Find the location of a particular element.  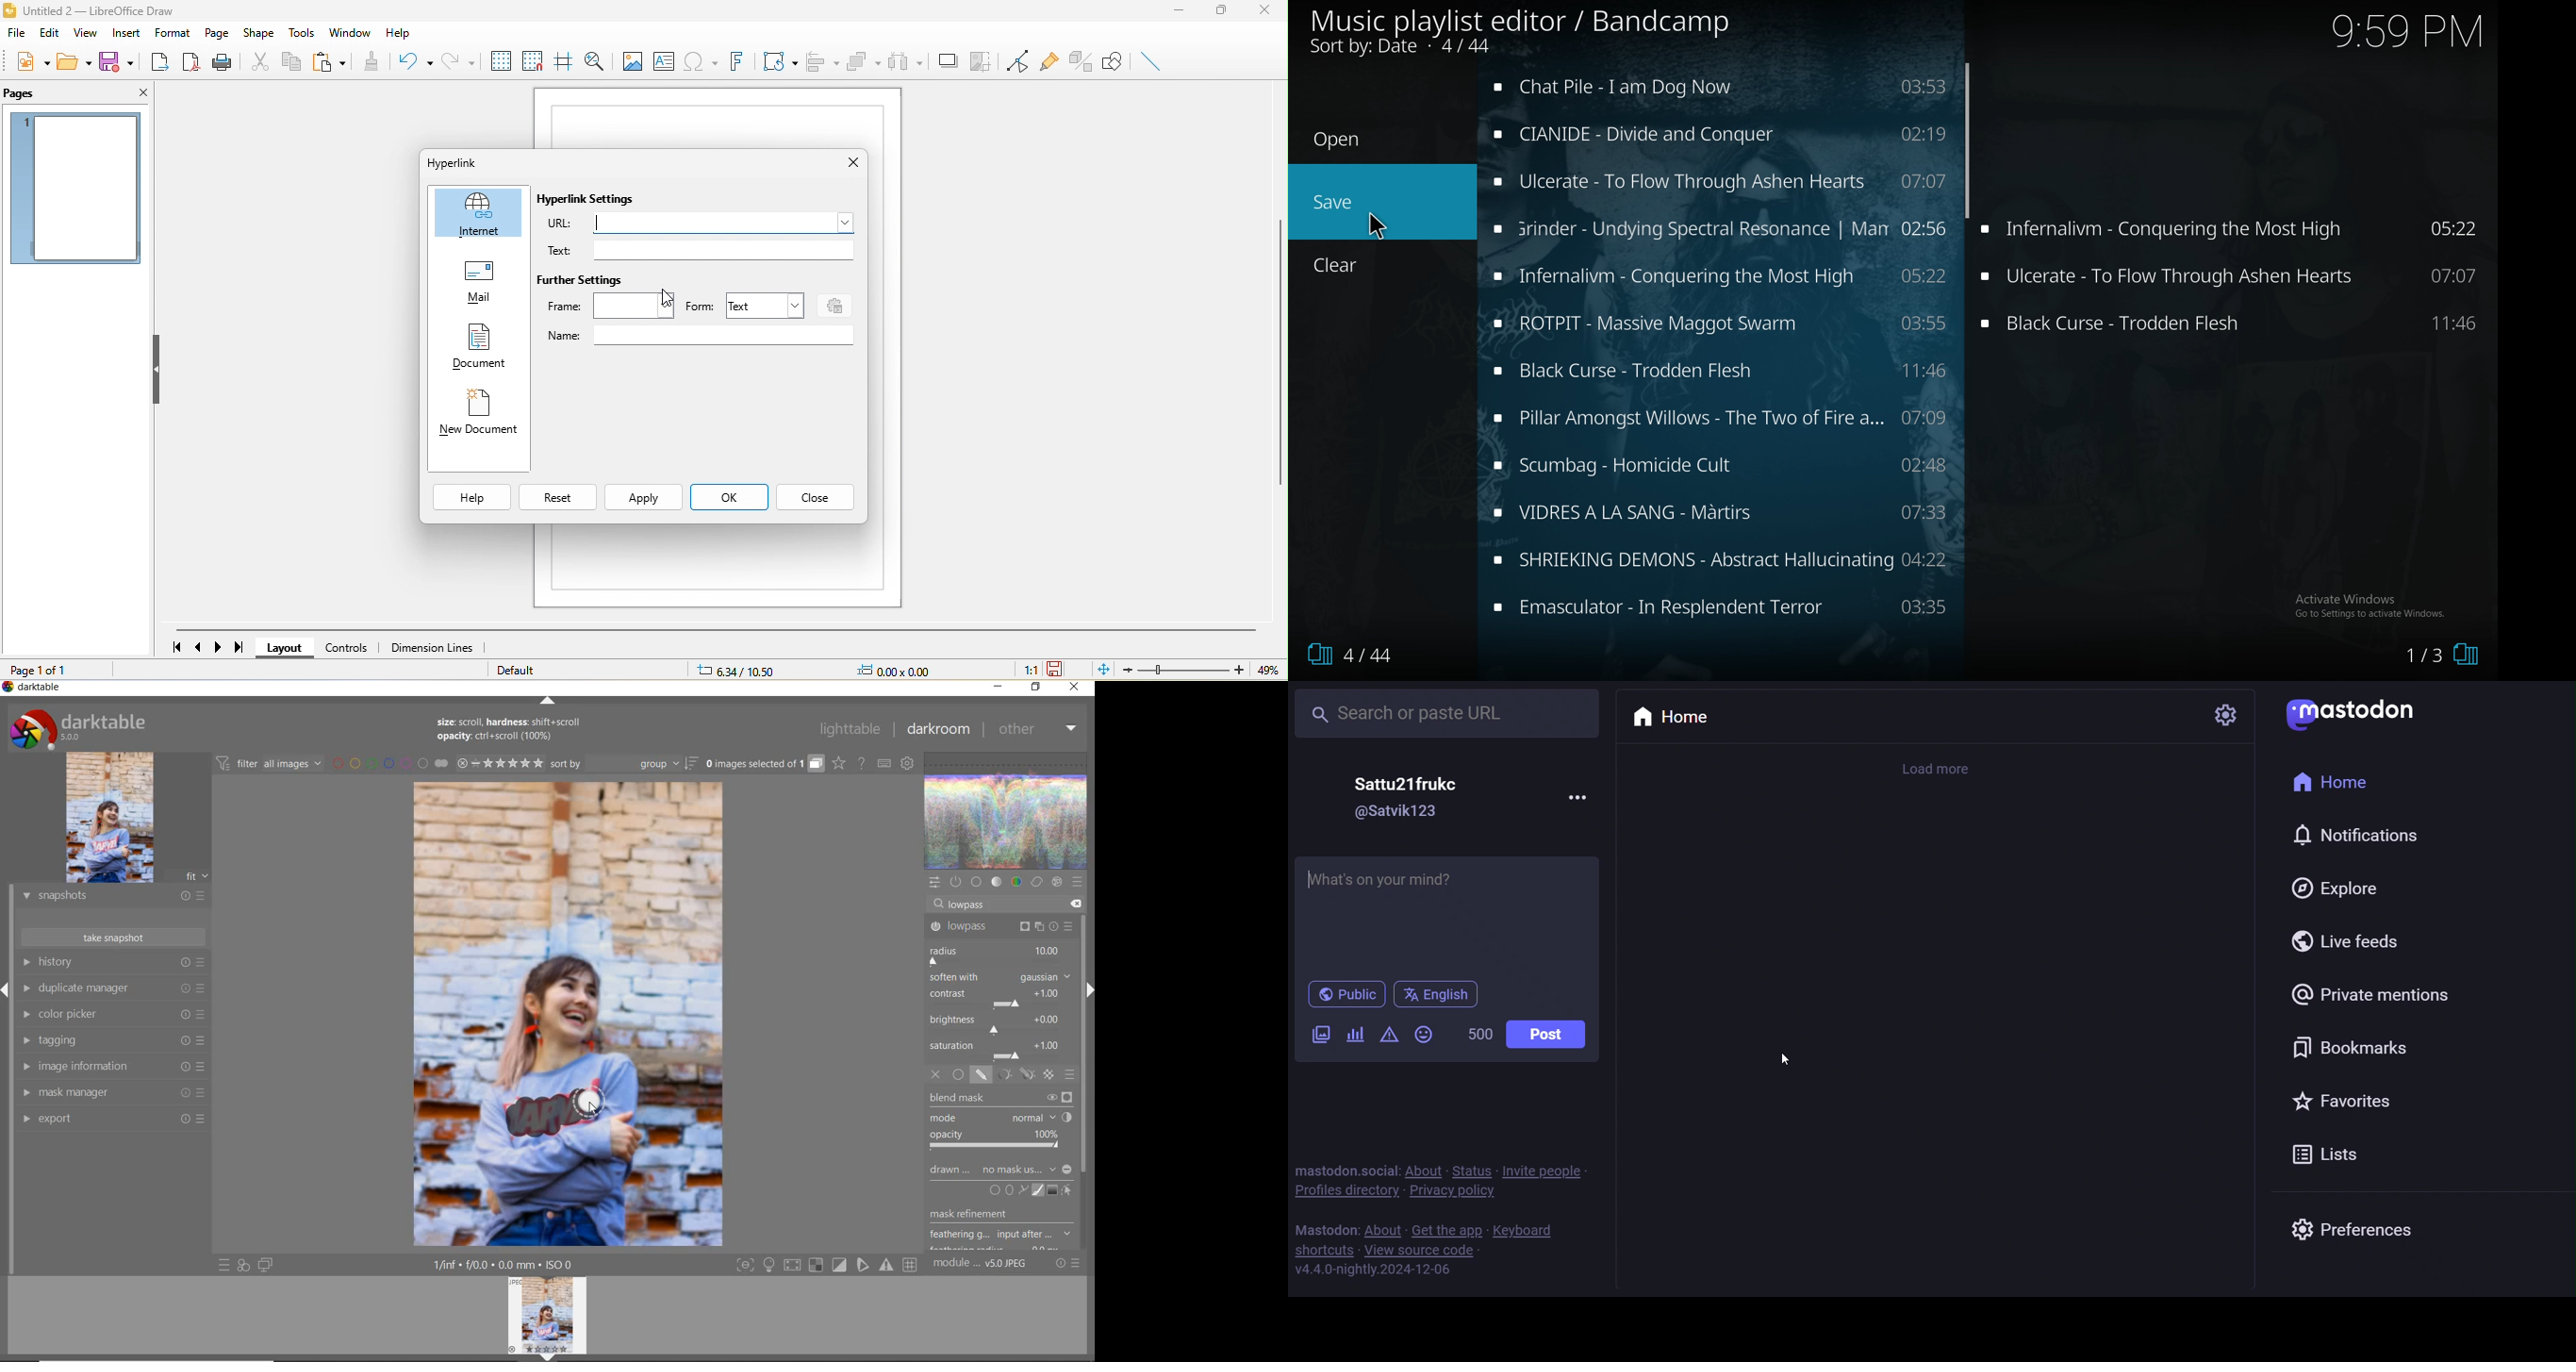

new is located at coordinates (26, 65).